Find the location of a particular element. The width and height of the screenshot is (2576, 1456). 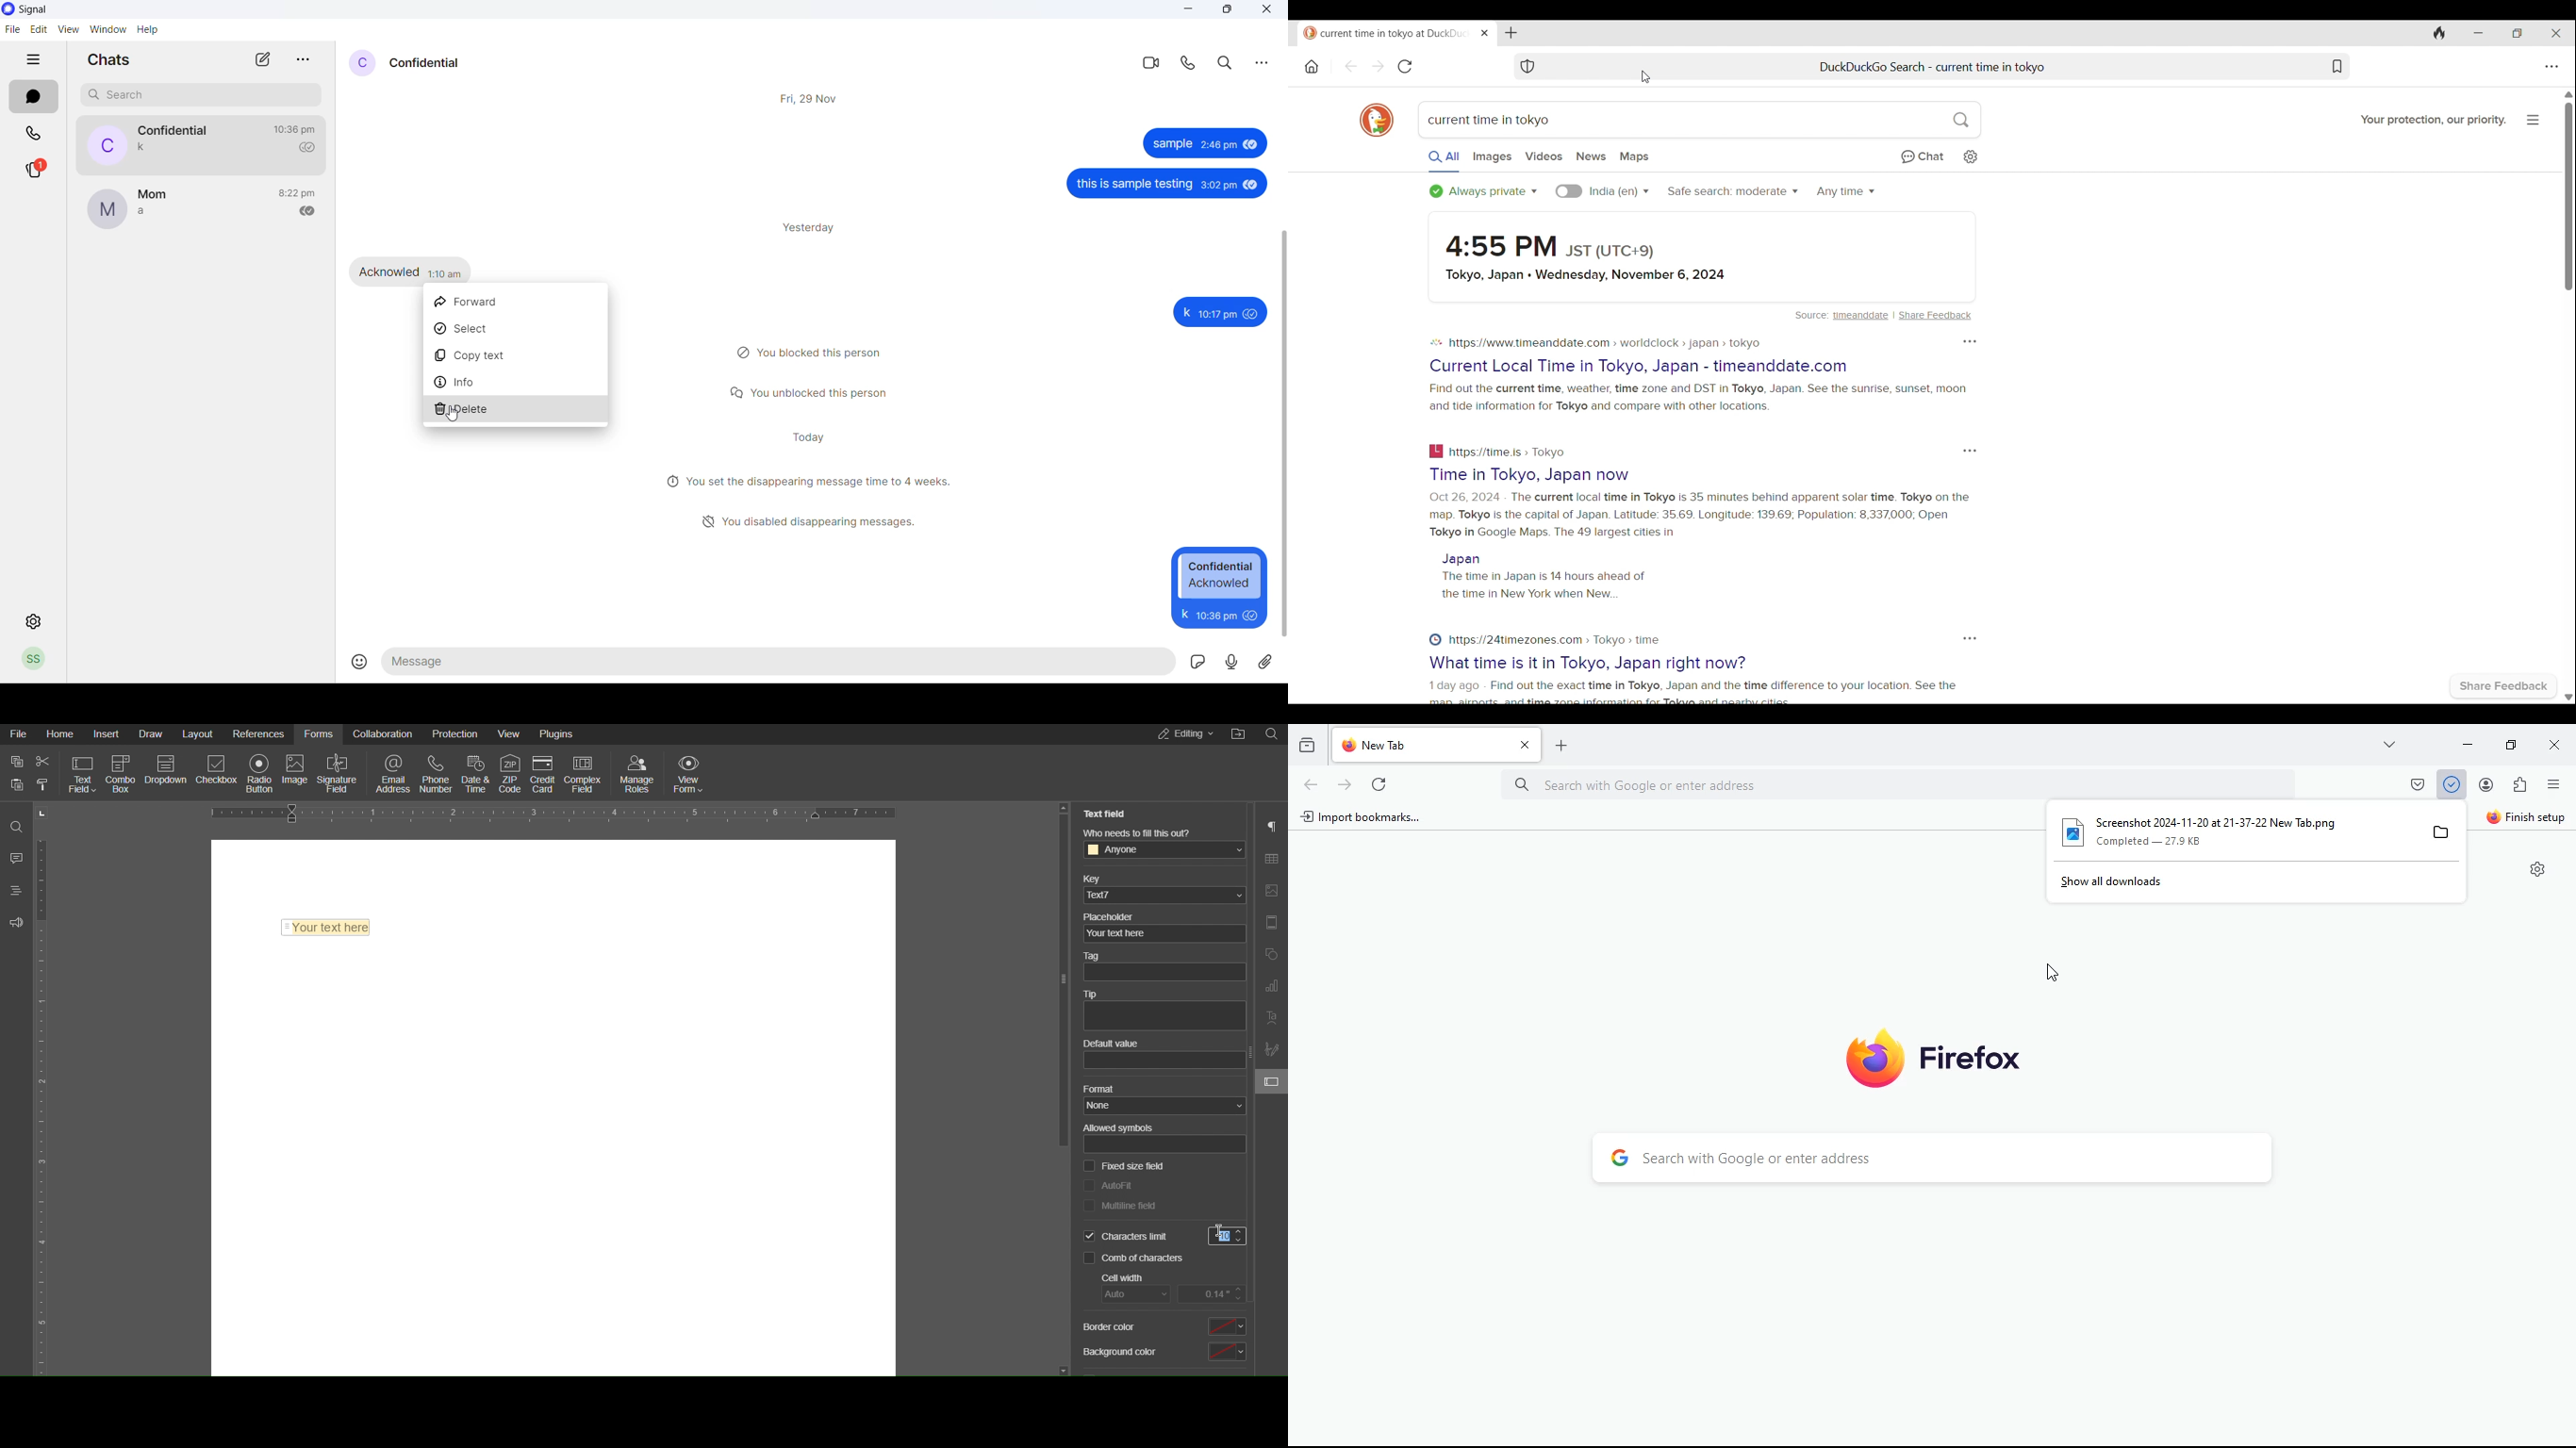

Settings is located at coordinates (2538, 869).